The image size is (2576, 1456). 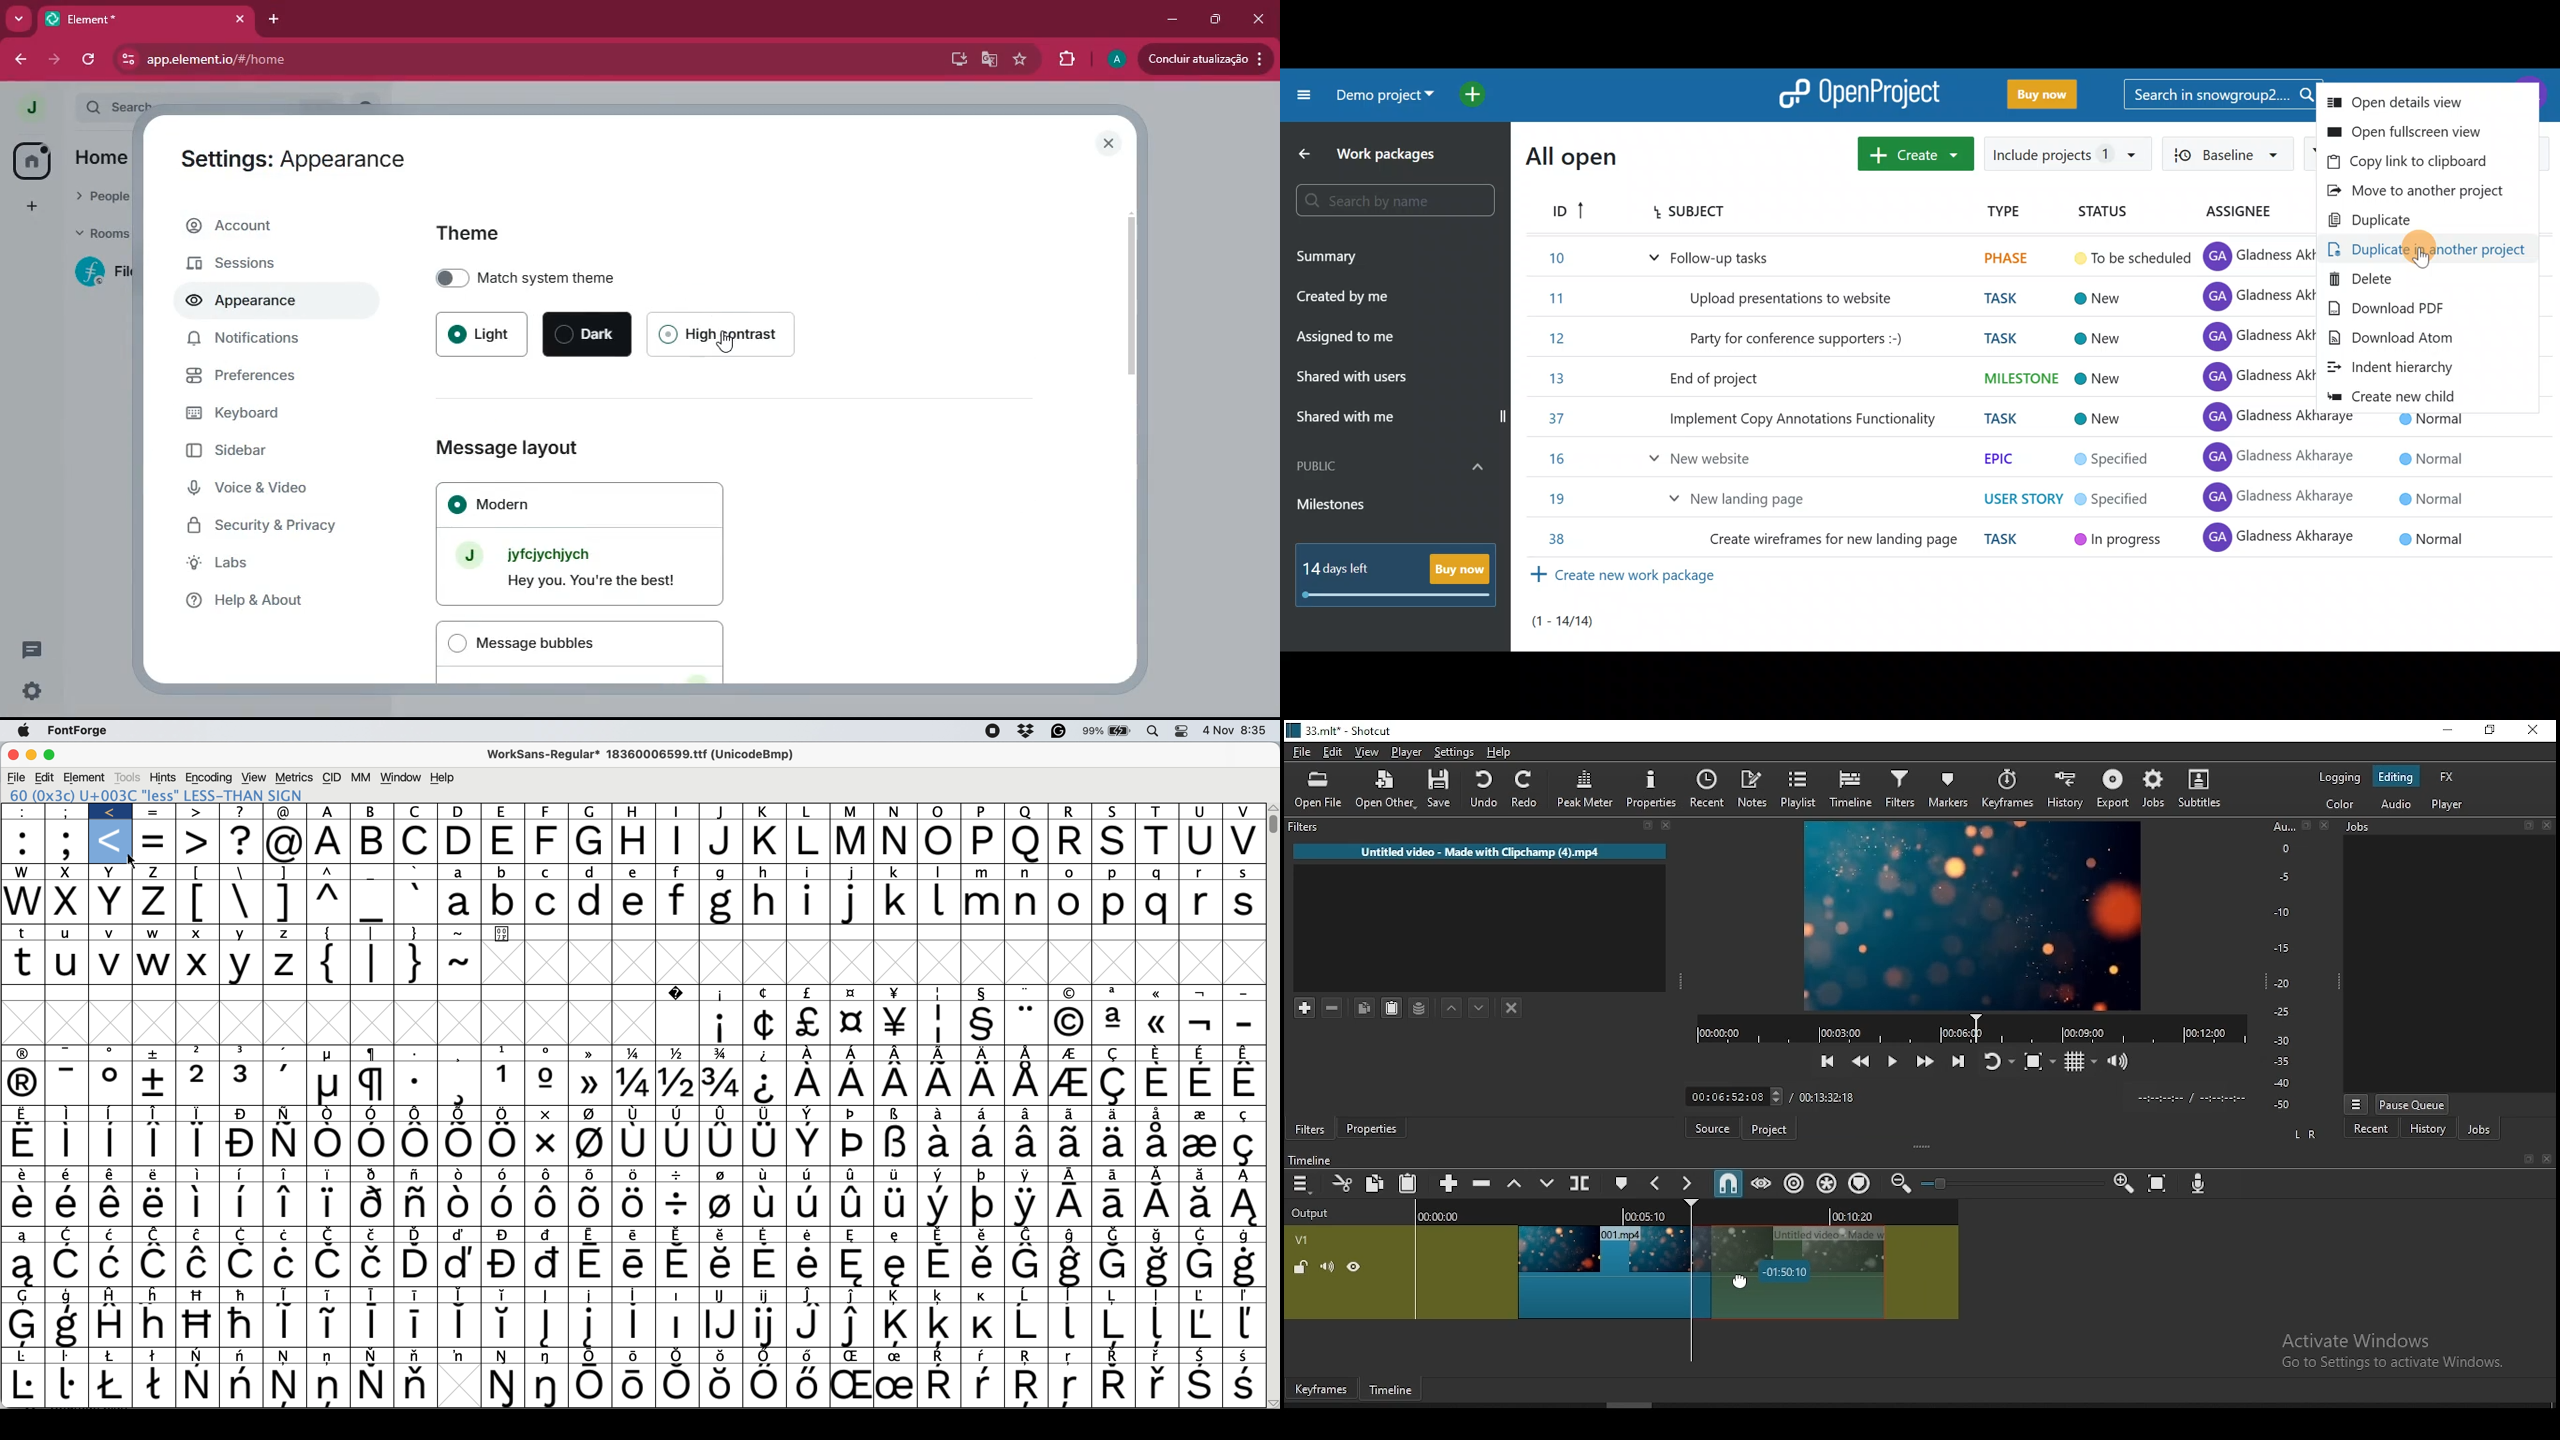 I want to click on Jobs, so click(x=2451, y=828).